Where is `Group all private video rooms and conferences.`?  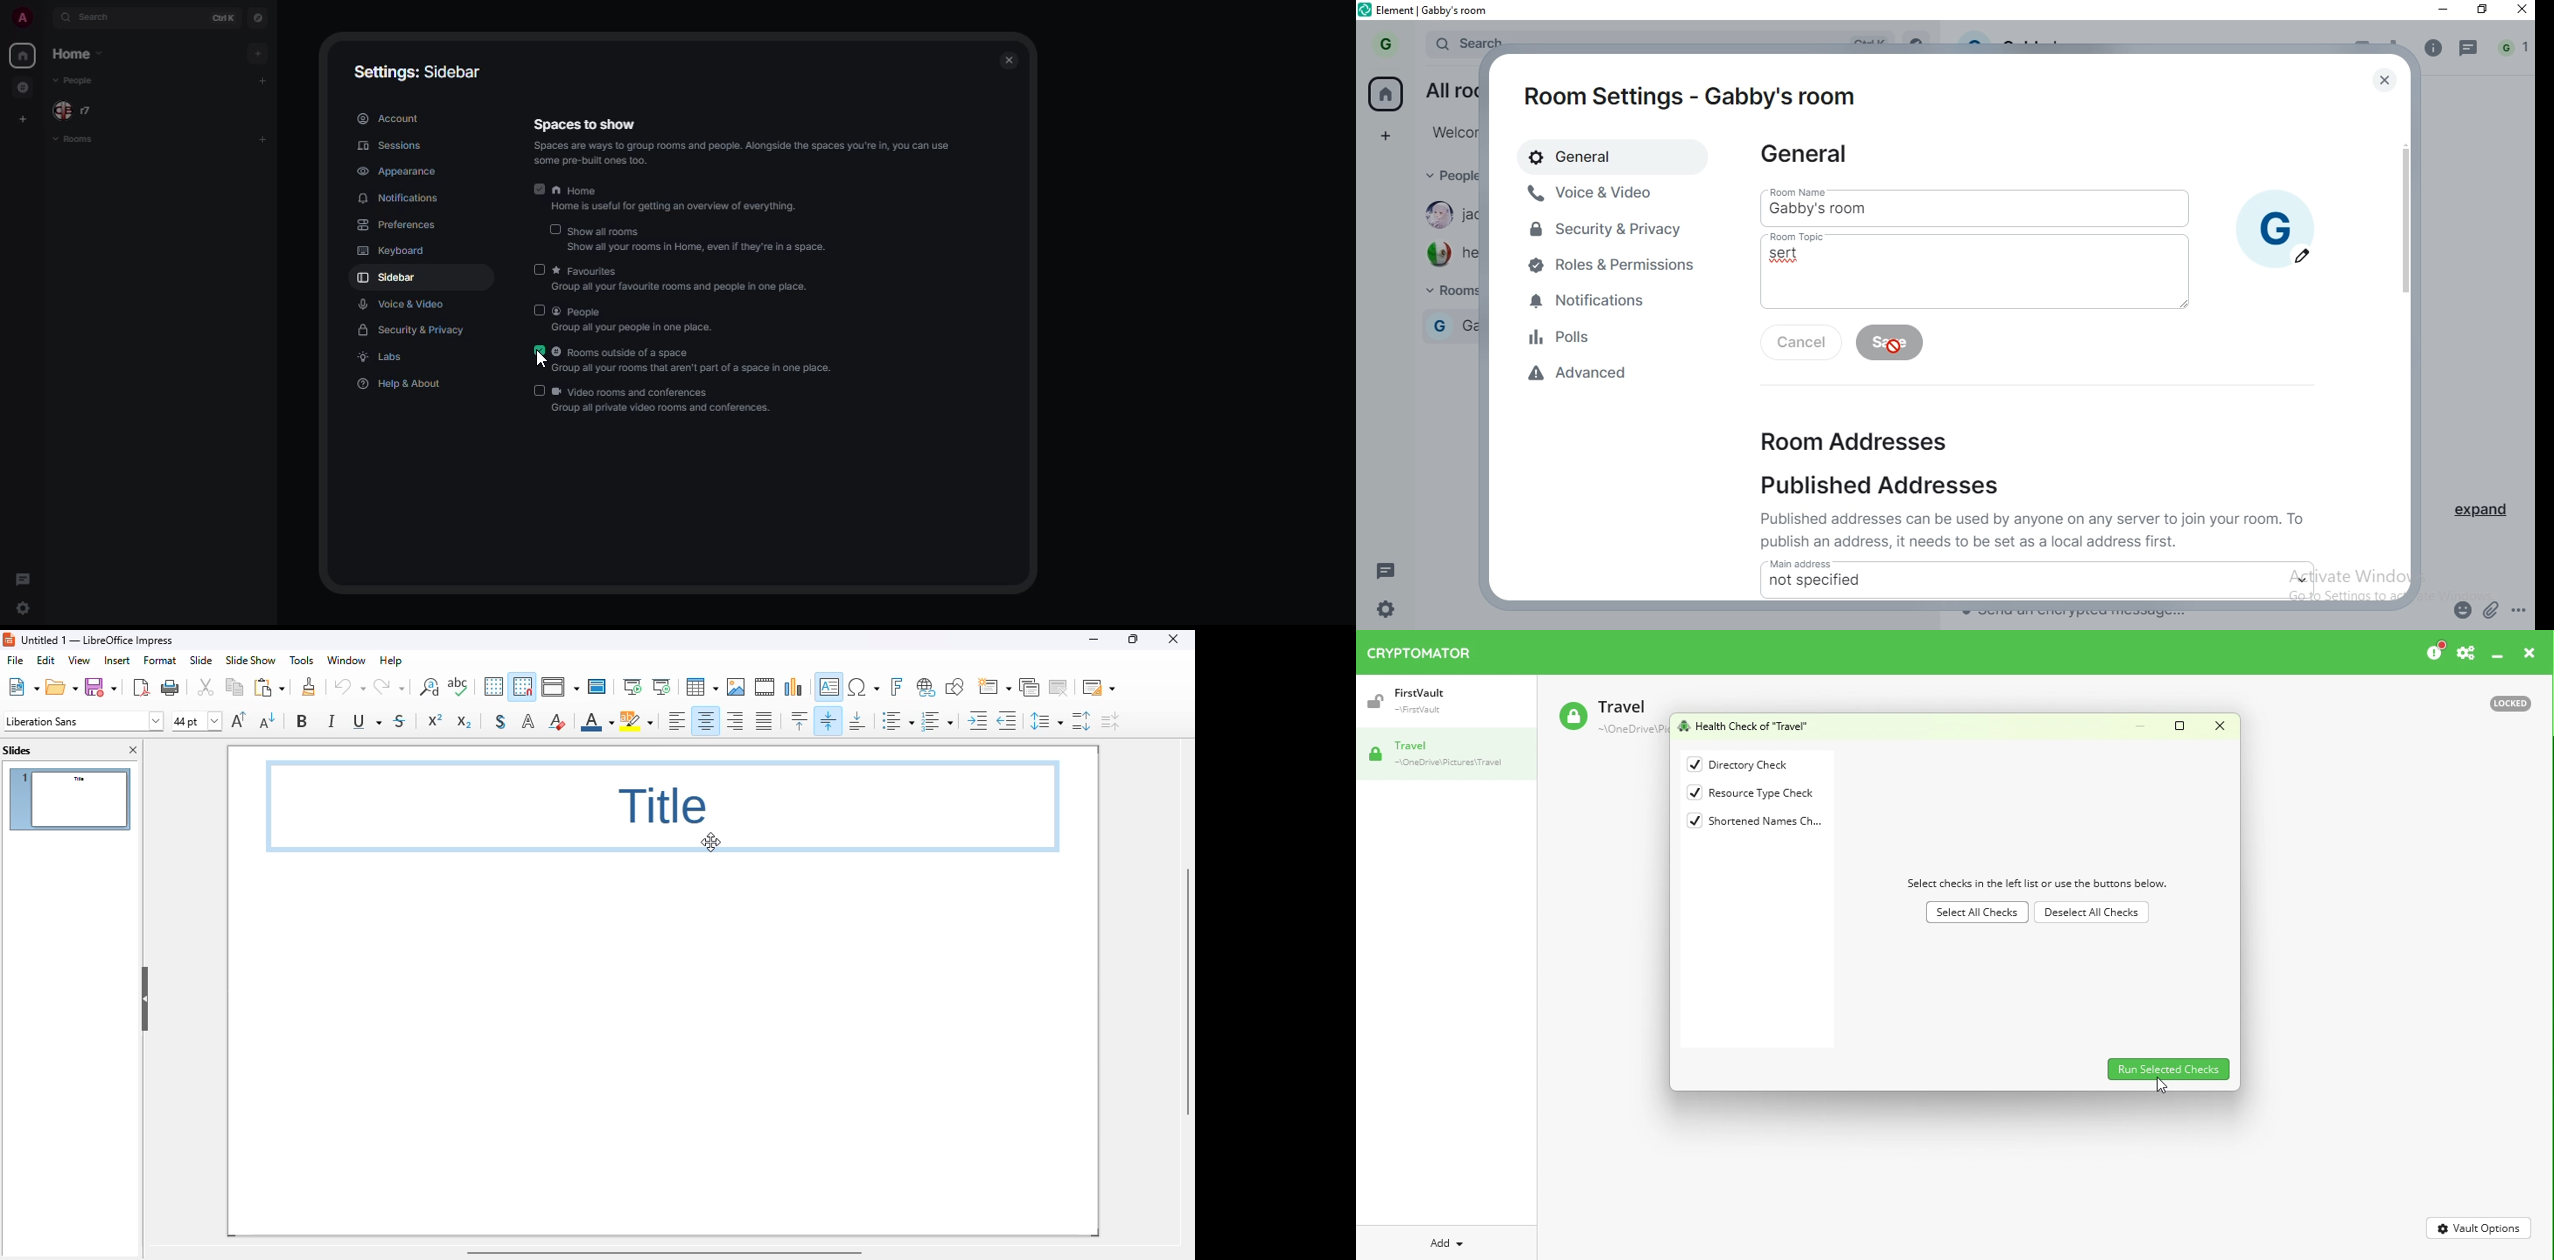 Group all private video rooms and conferences. is located at coordinates (713, 410).